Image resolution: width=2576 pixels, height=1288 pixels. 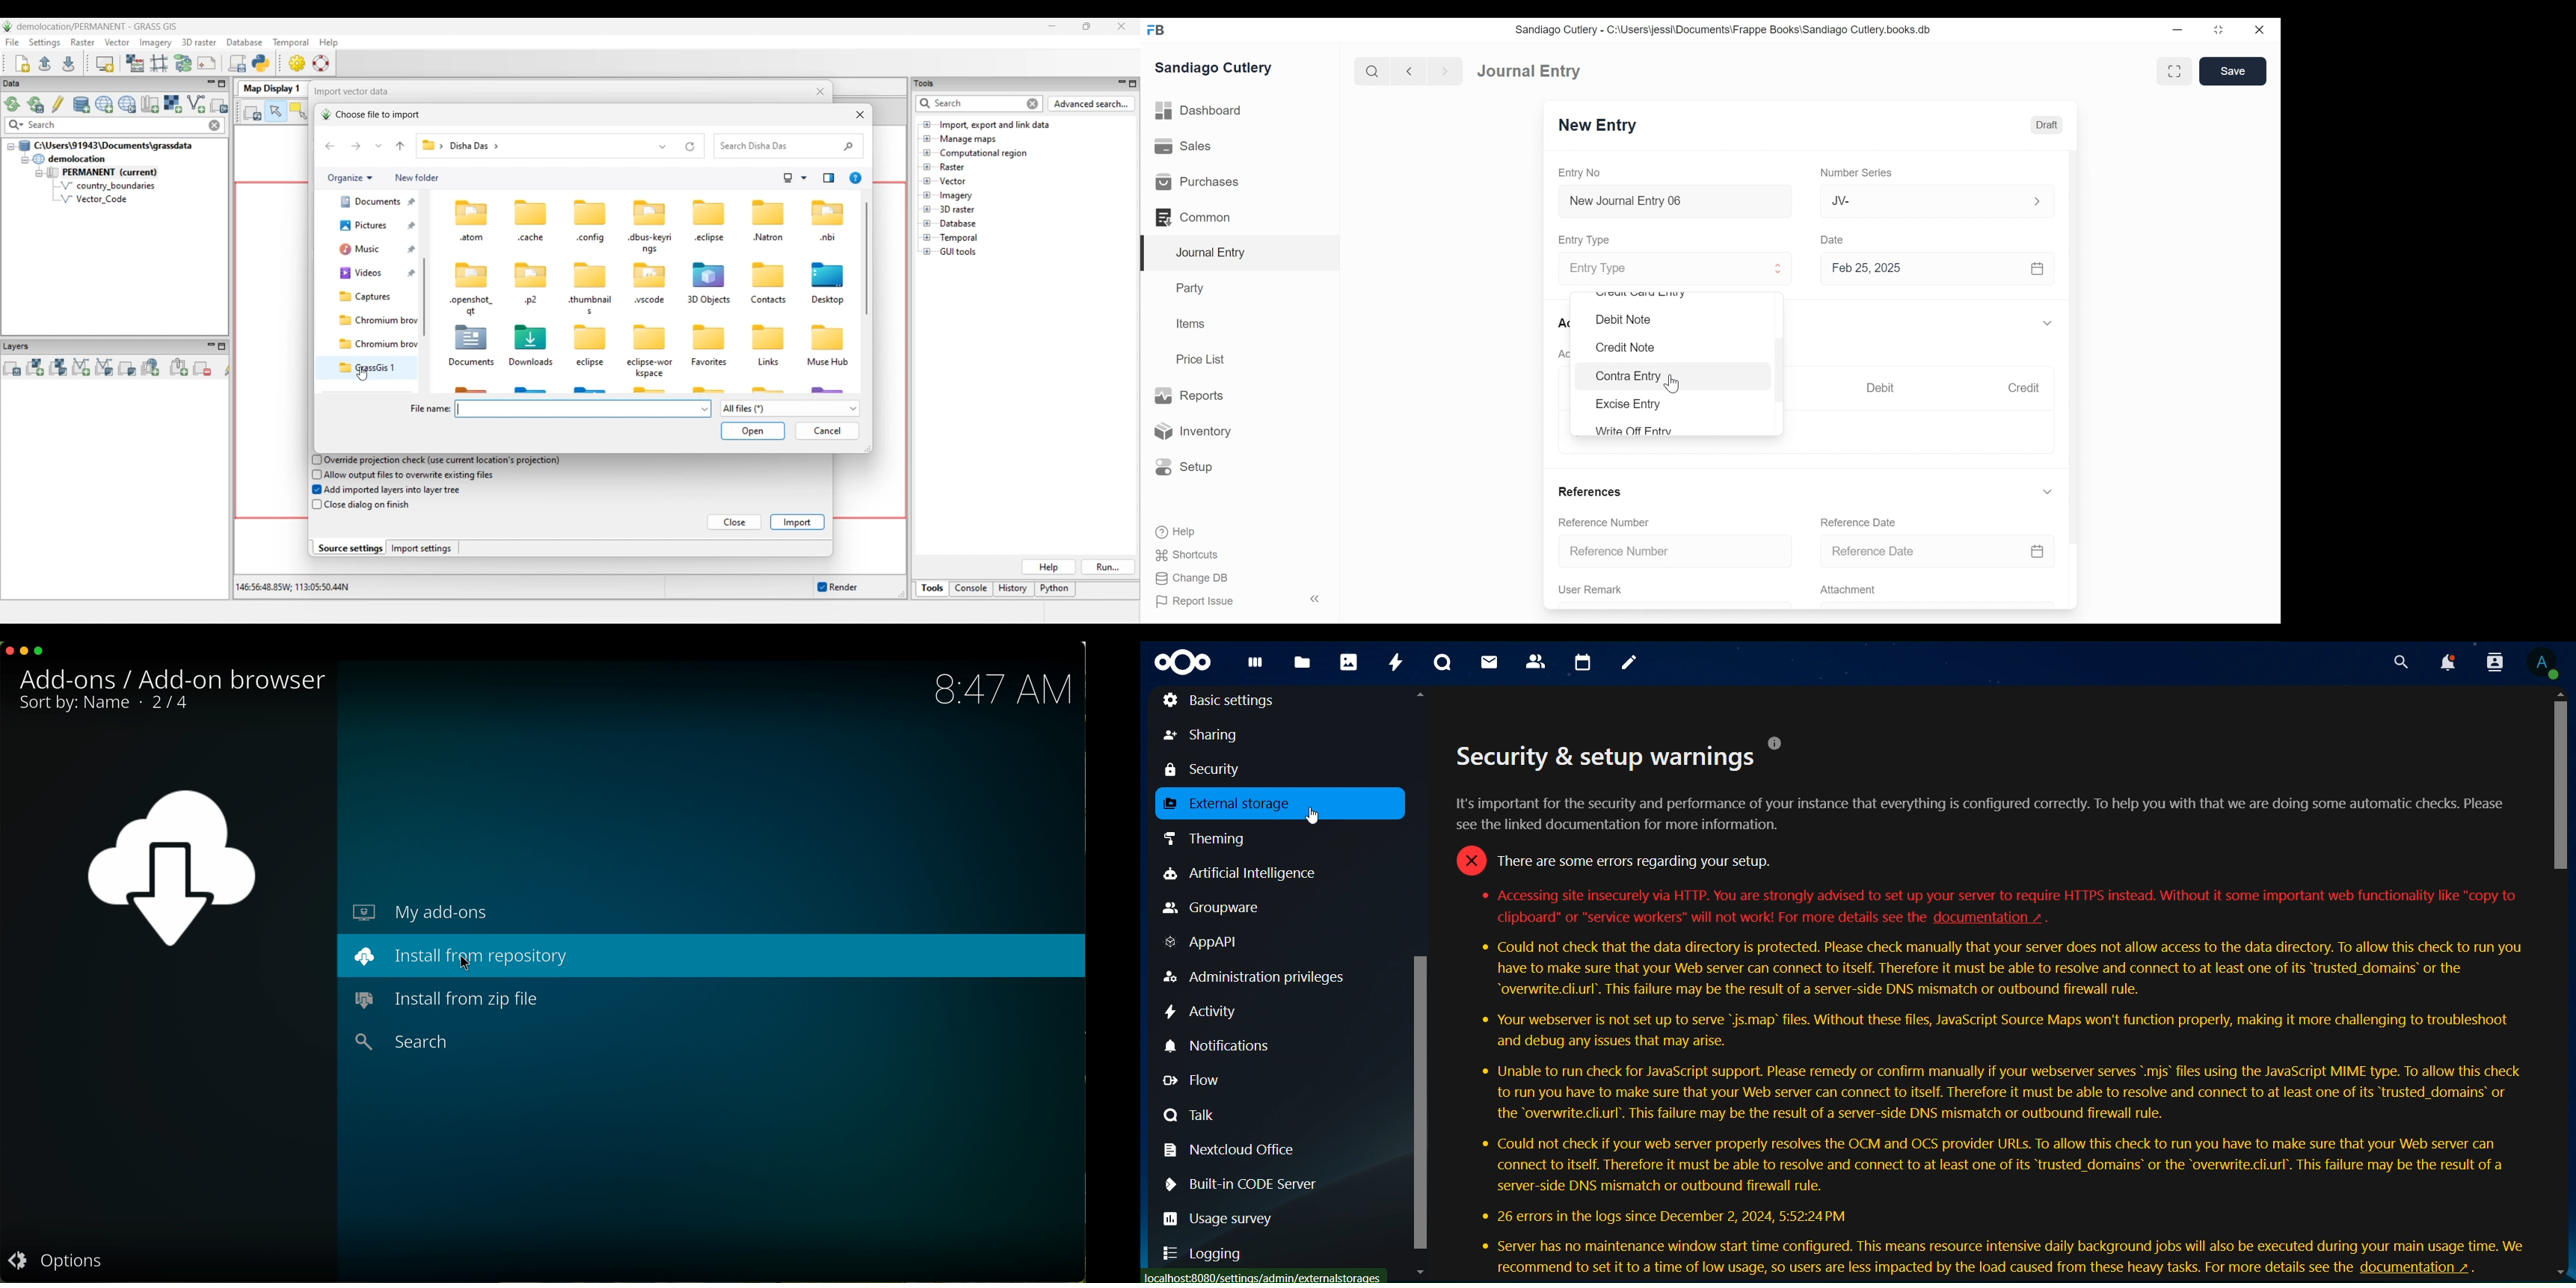 I want to click on maximize program, so click(x=40, y=652).